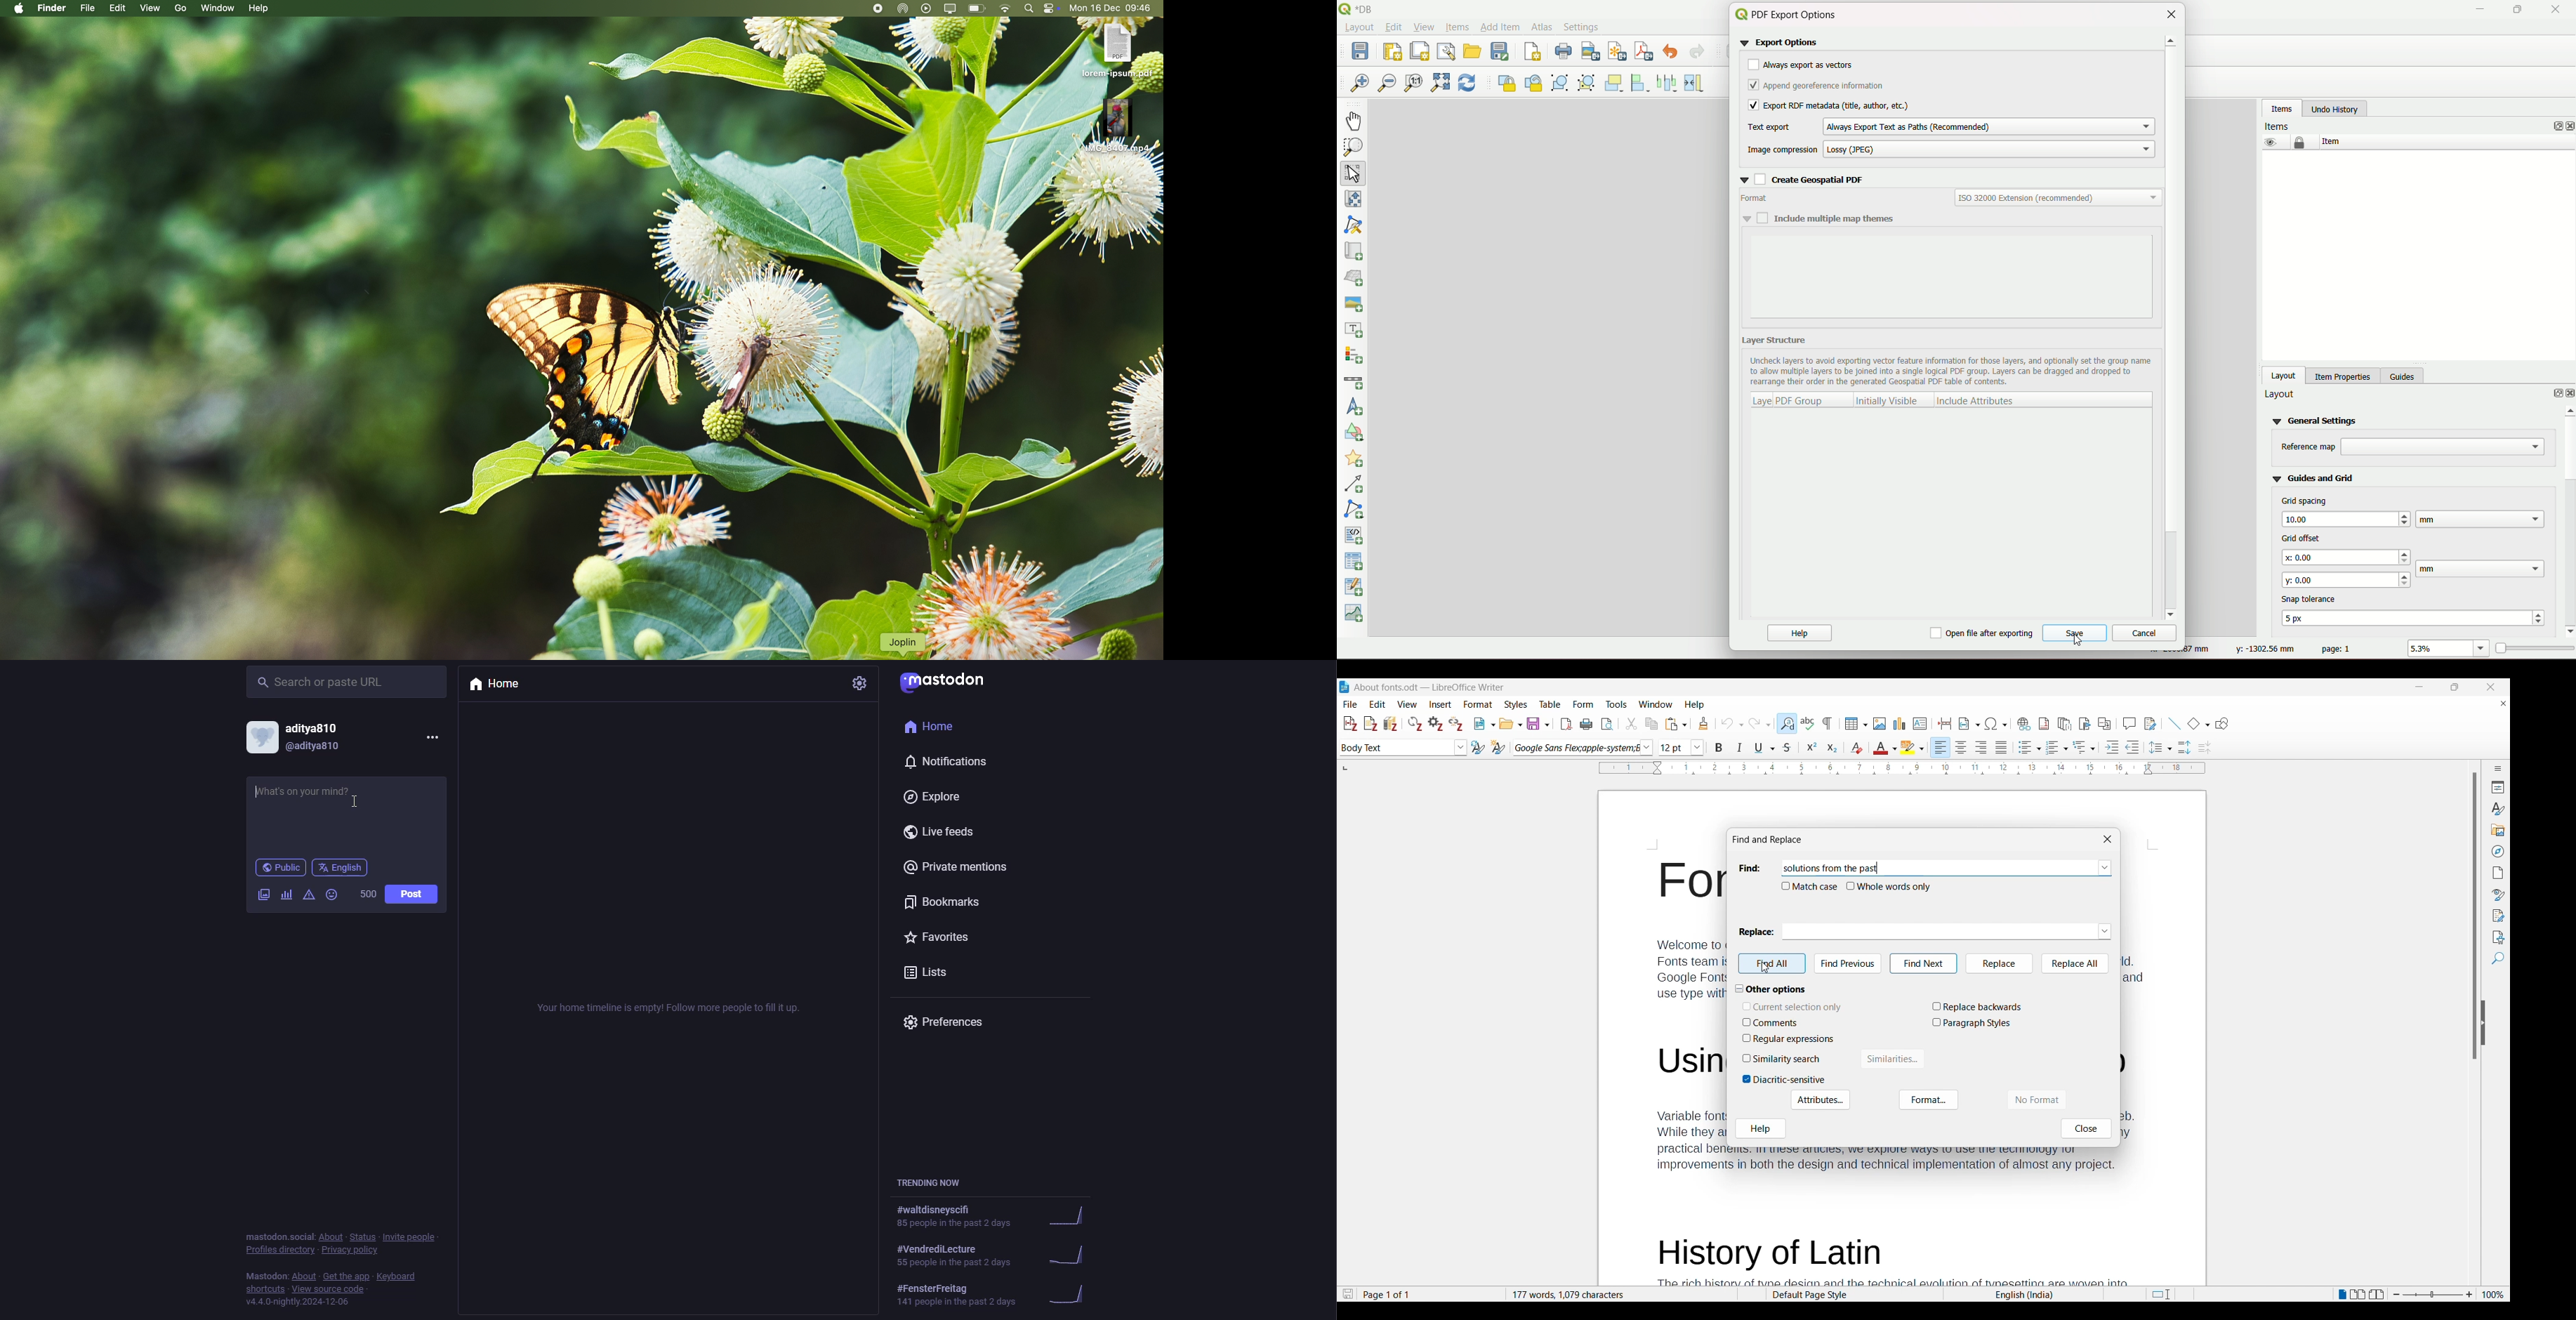  Describe the element at coordinates (950, 9) in the screenshot. I see `screen` at that location.